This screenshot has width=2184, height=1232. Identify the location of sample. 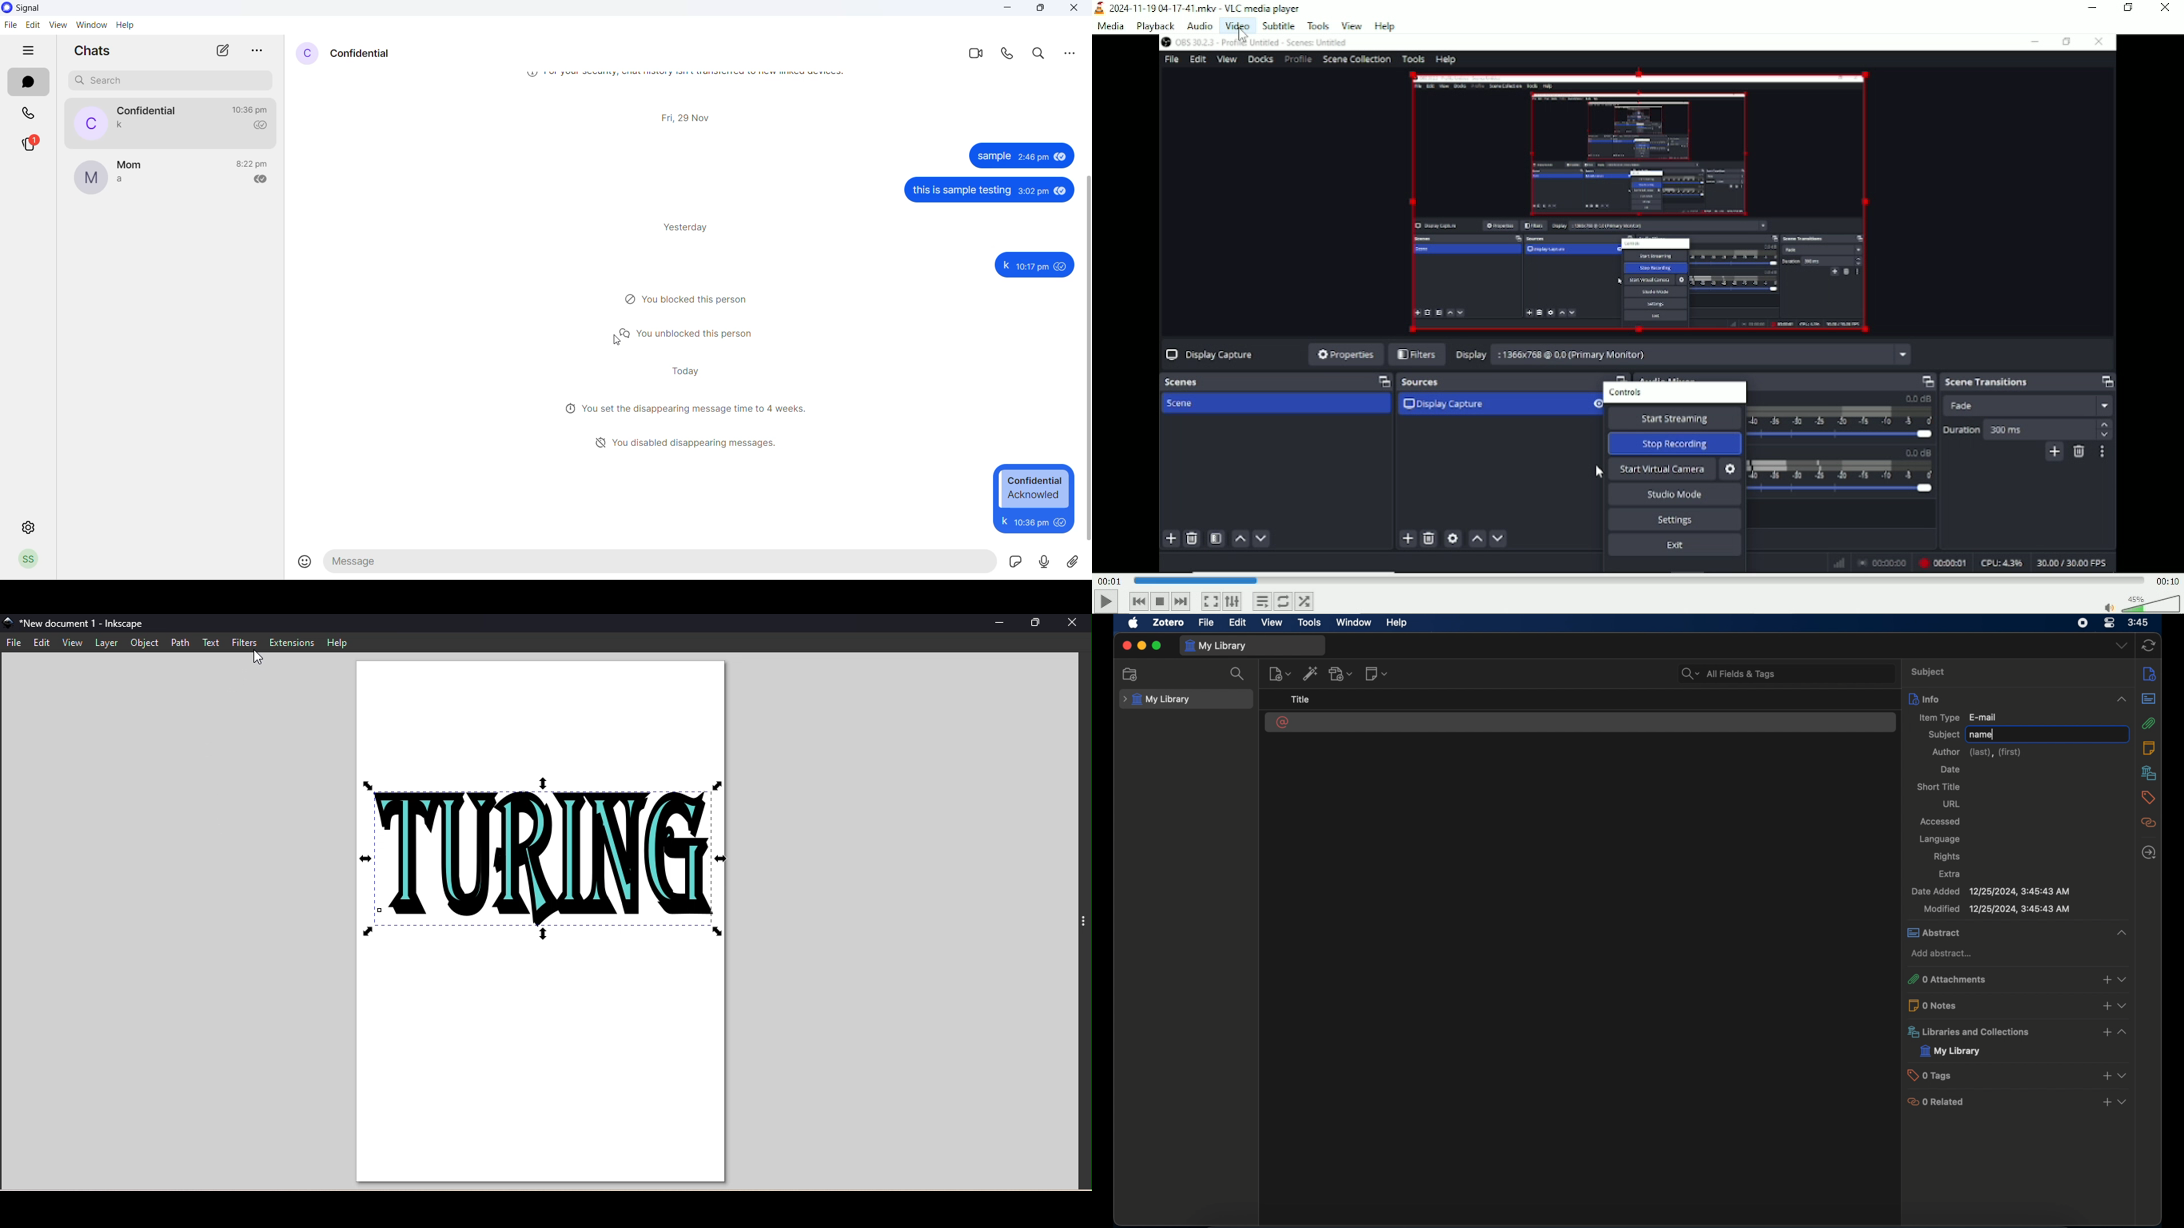
(993, 156).